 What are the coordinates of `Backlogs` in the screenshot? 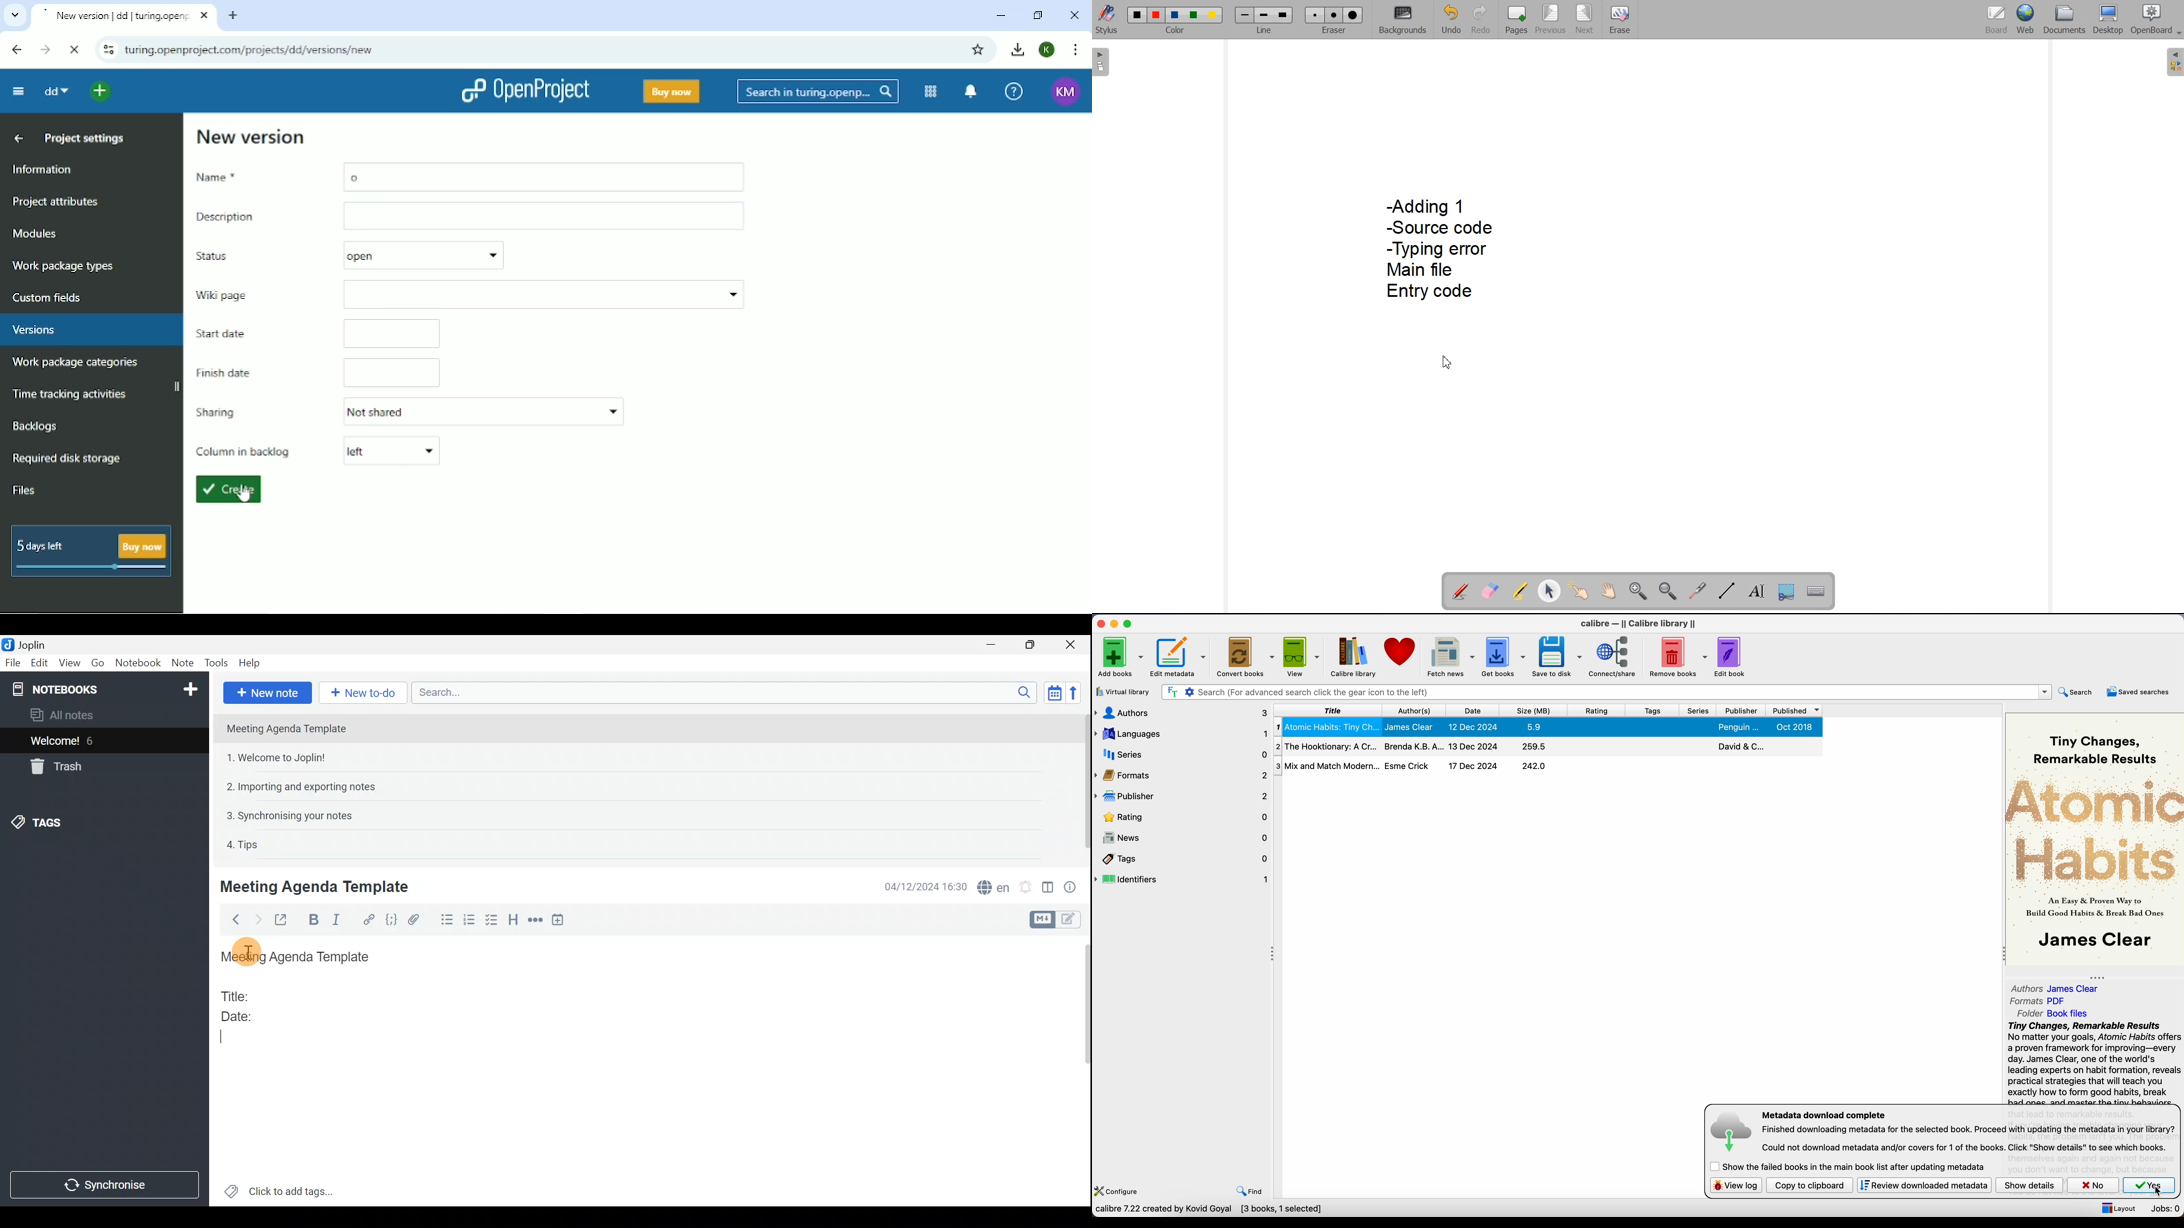 It's located at (33, 426).